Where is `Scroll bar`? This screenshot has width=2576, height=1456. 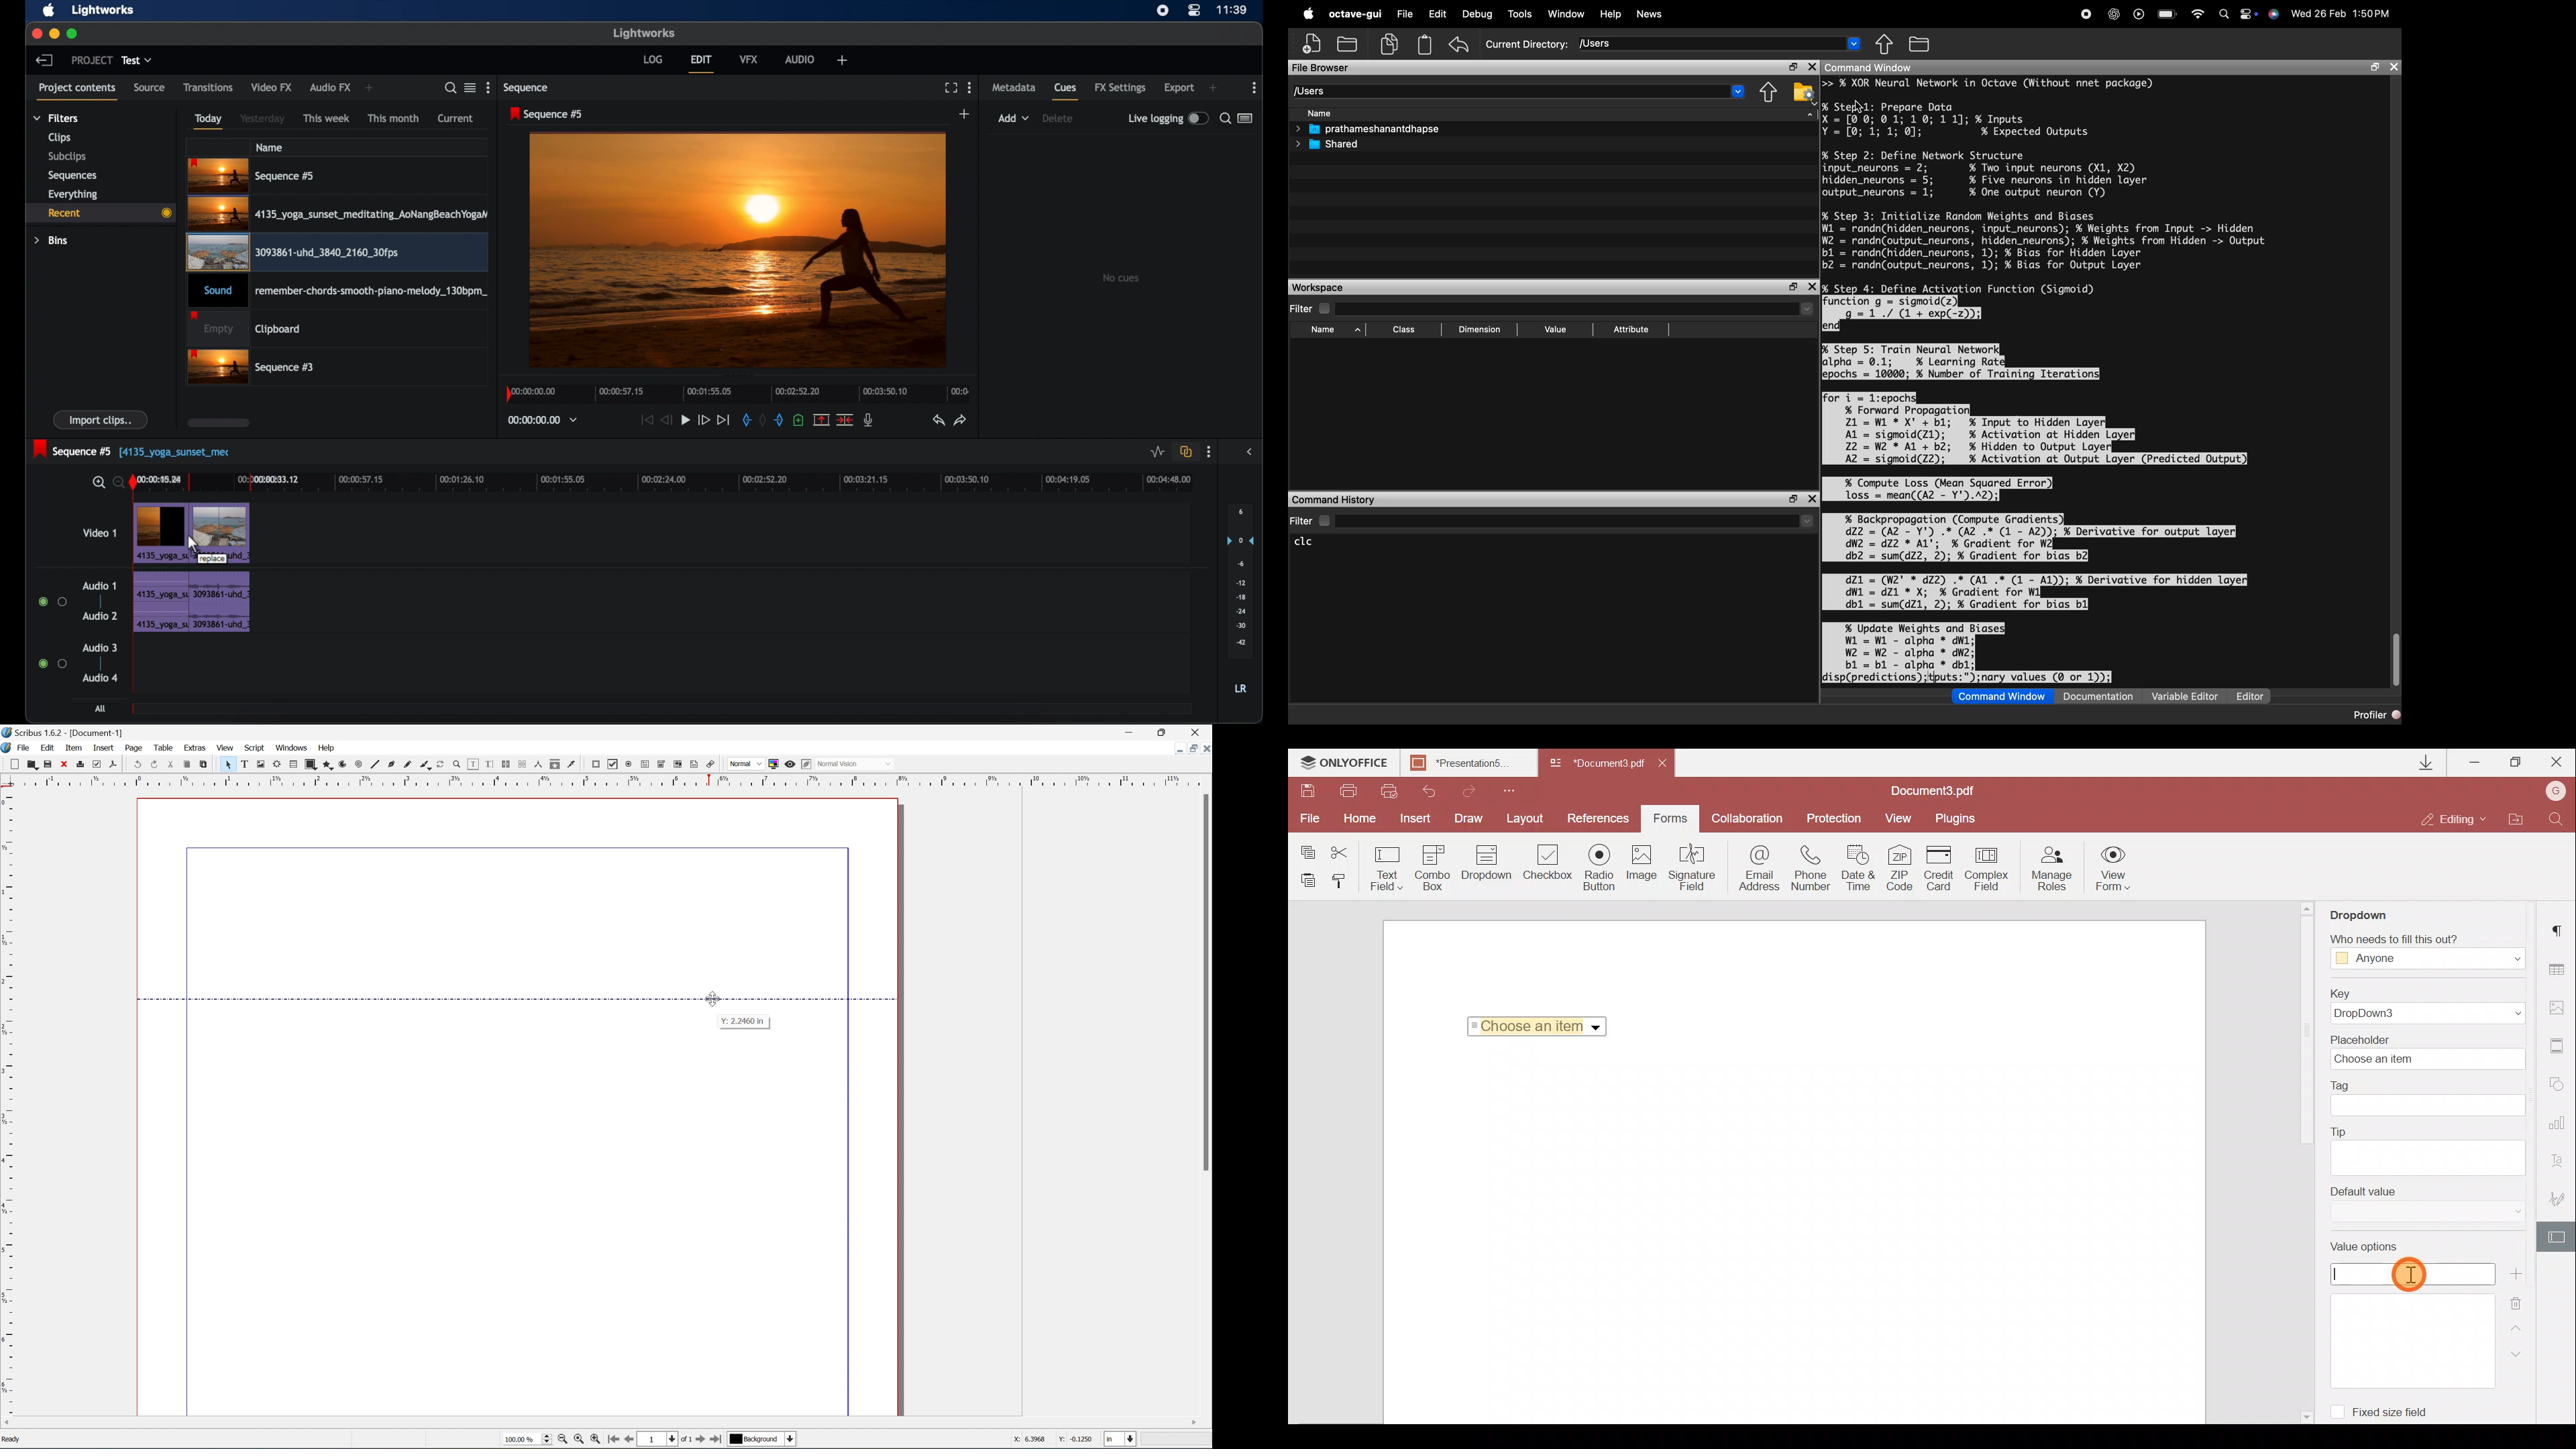 Scroll bar is located at coordinates (2306, 1034).